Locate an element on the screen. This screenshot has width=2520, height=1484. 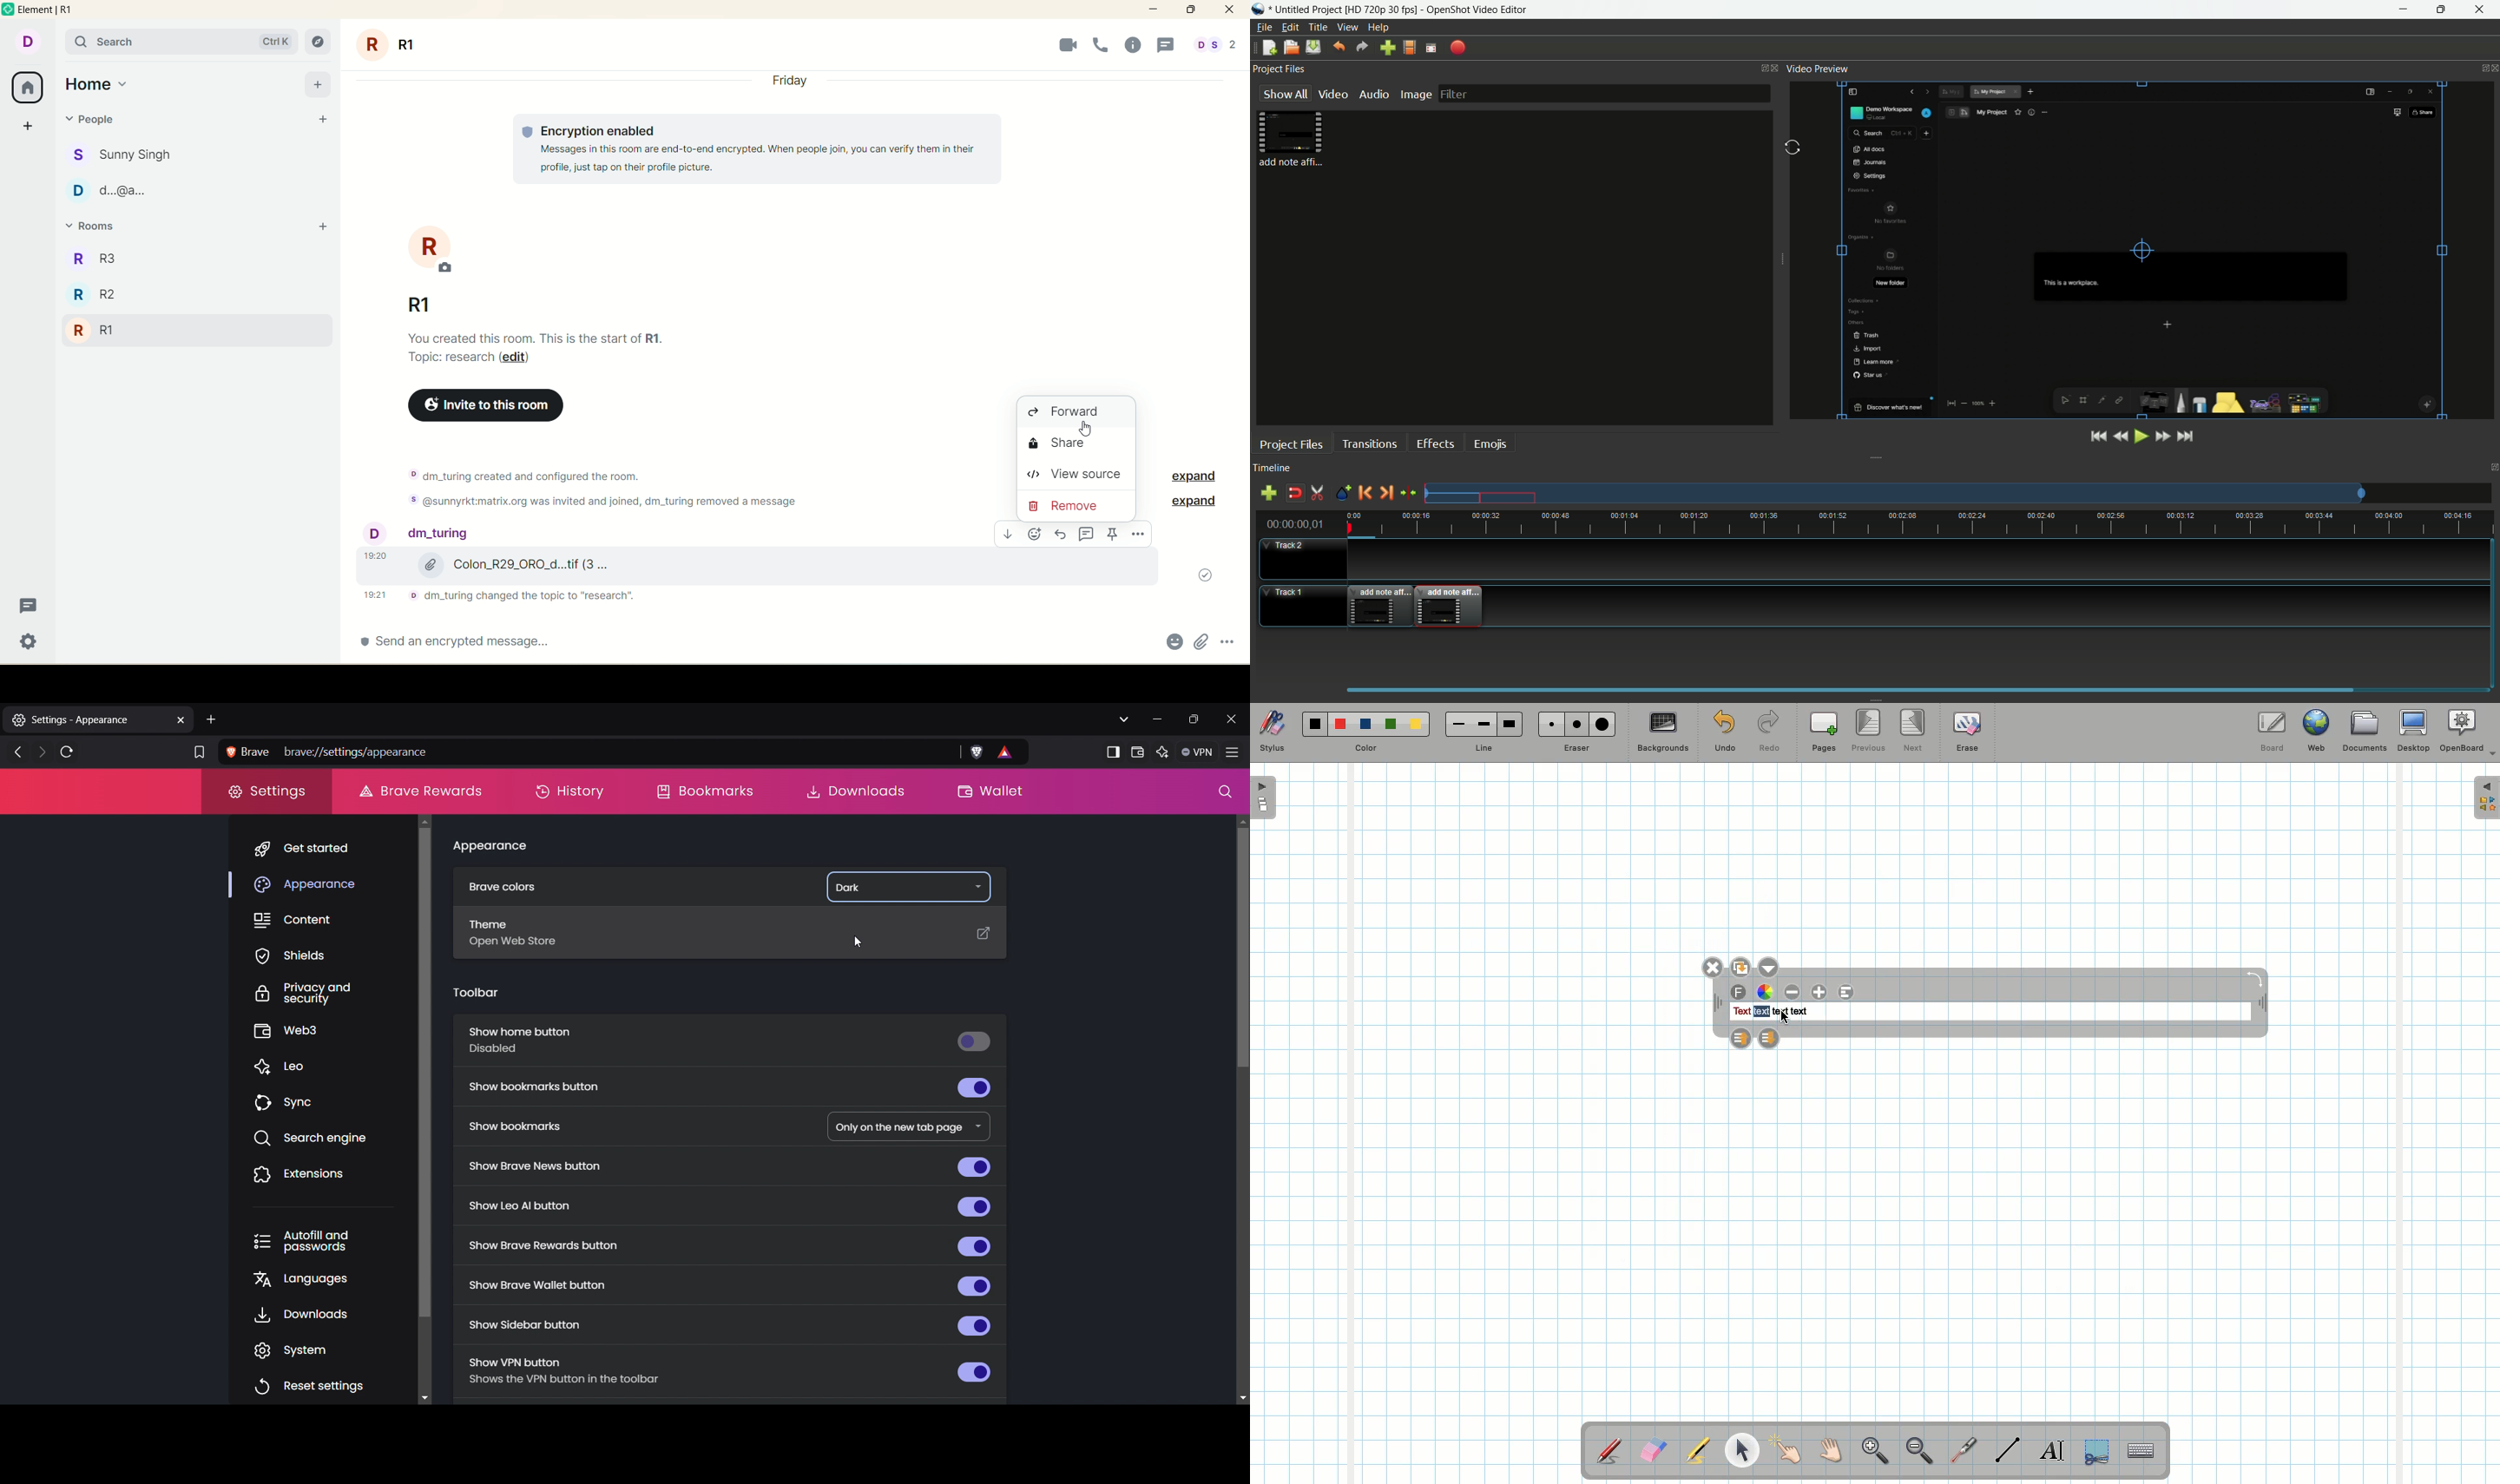
voice call is located at coordinates (1102, 44).